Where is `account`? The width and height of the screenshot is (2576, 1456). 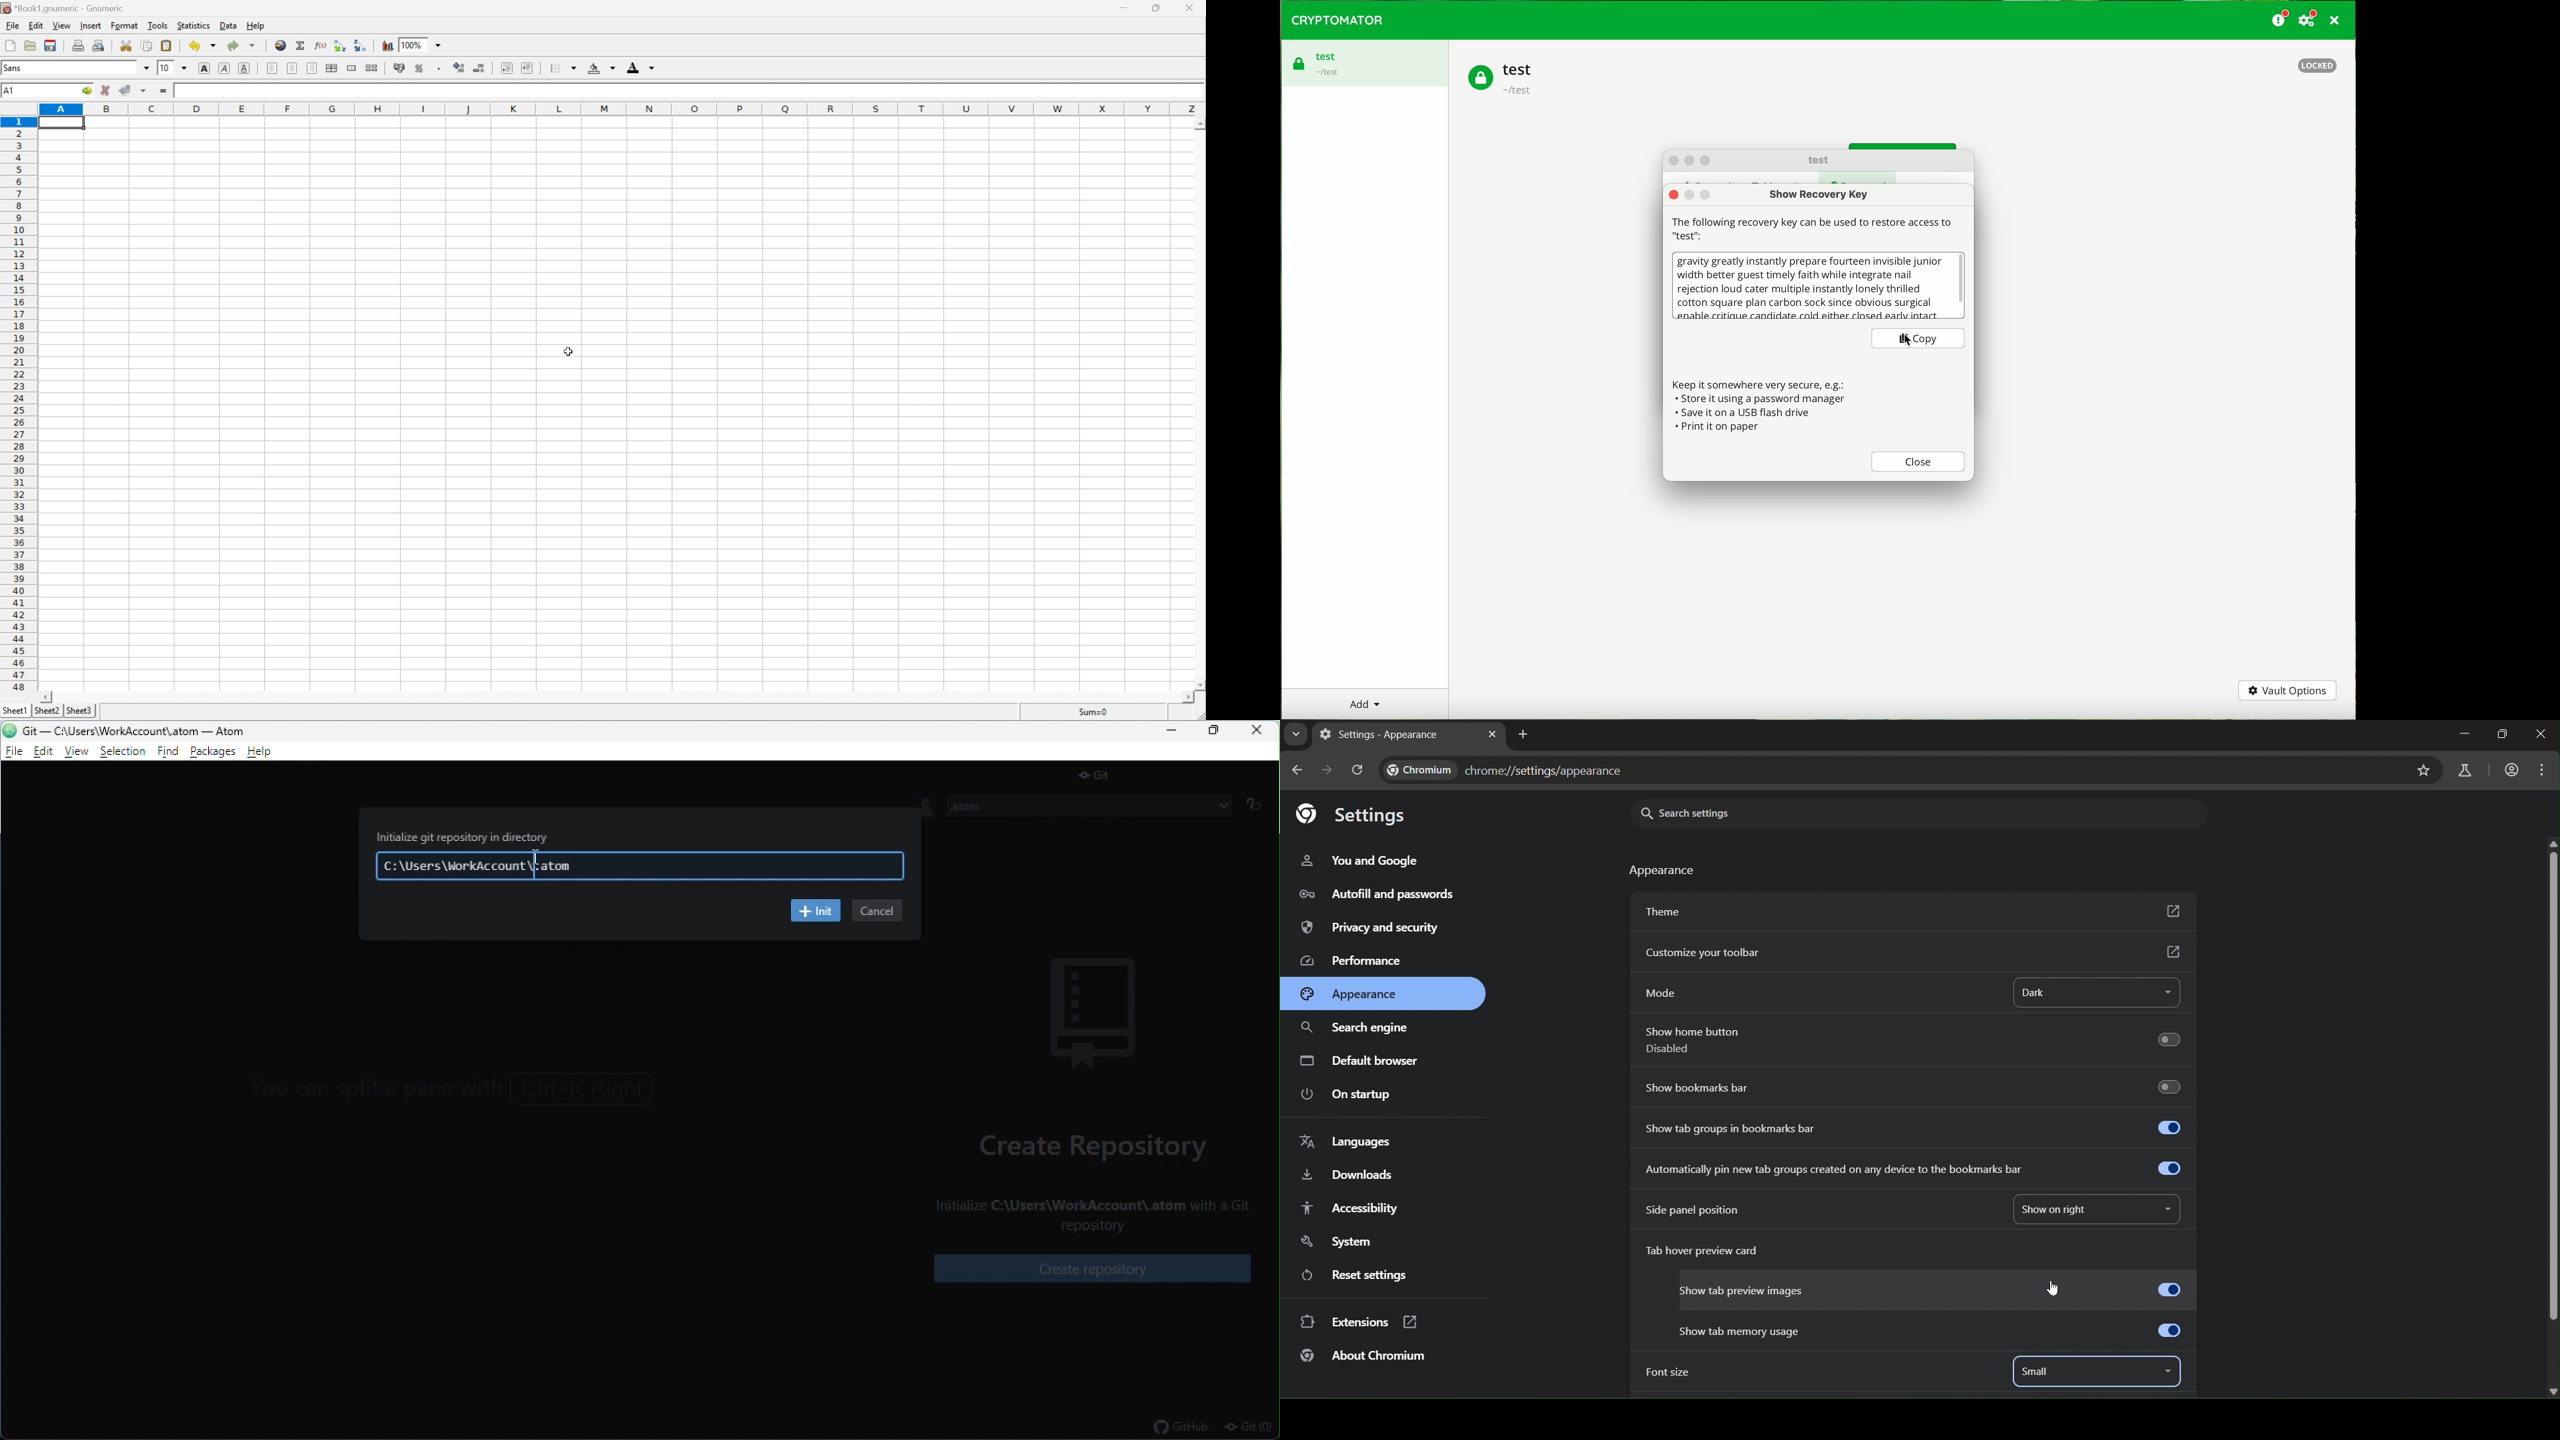
account is located at coordinates (2511, 771).